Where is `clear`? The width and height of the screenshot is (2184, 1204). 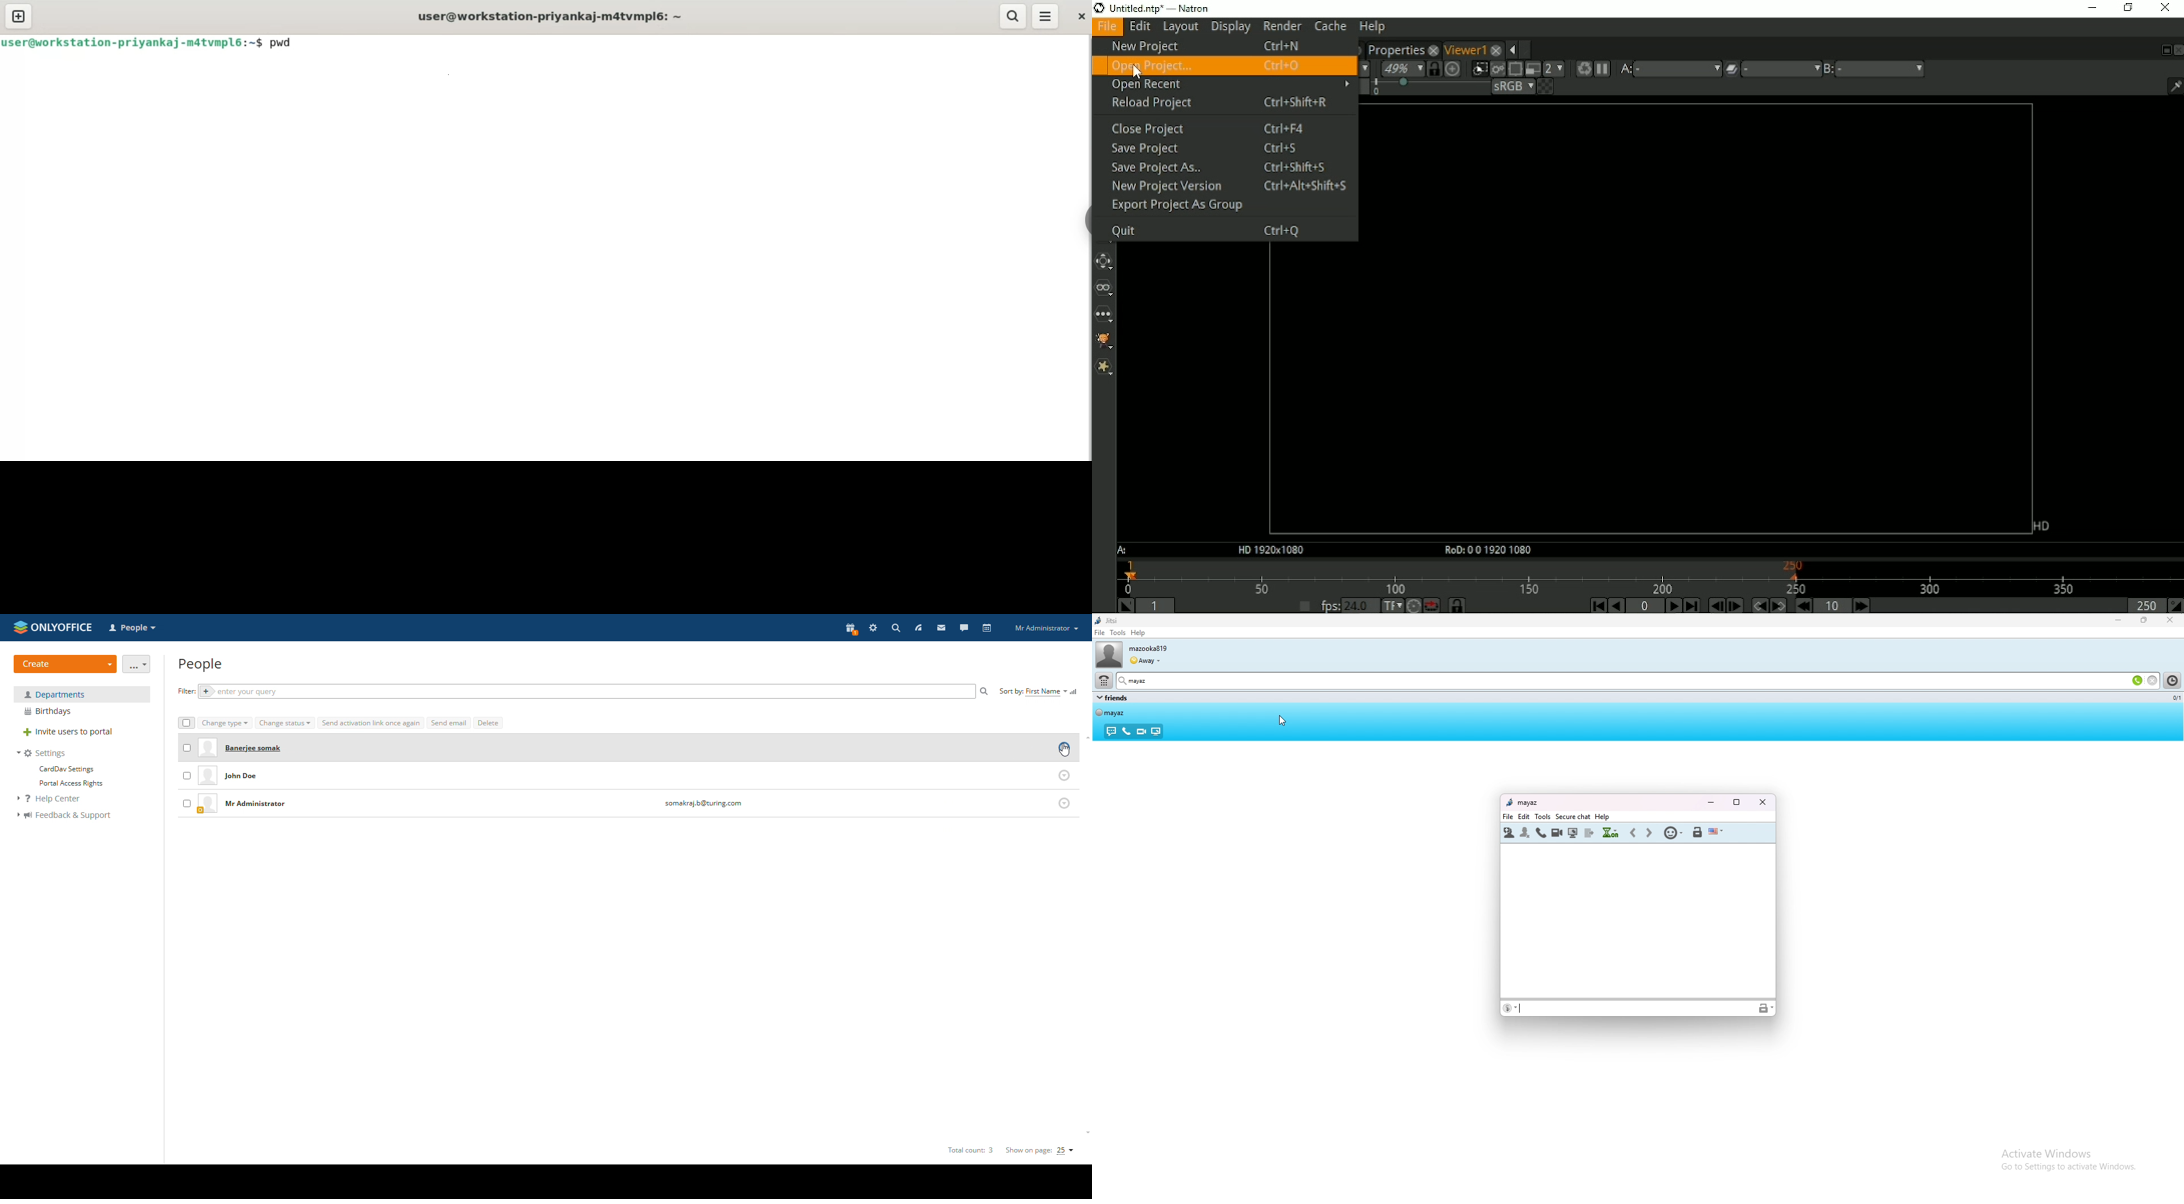 clear is located at coordinates (2152, 680).